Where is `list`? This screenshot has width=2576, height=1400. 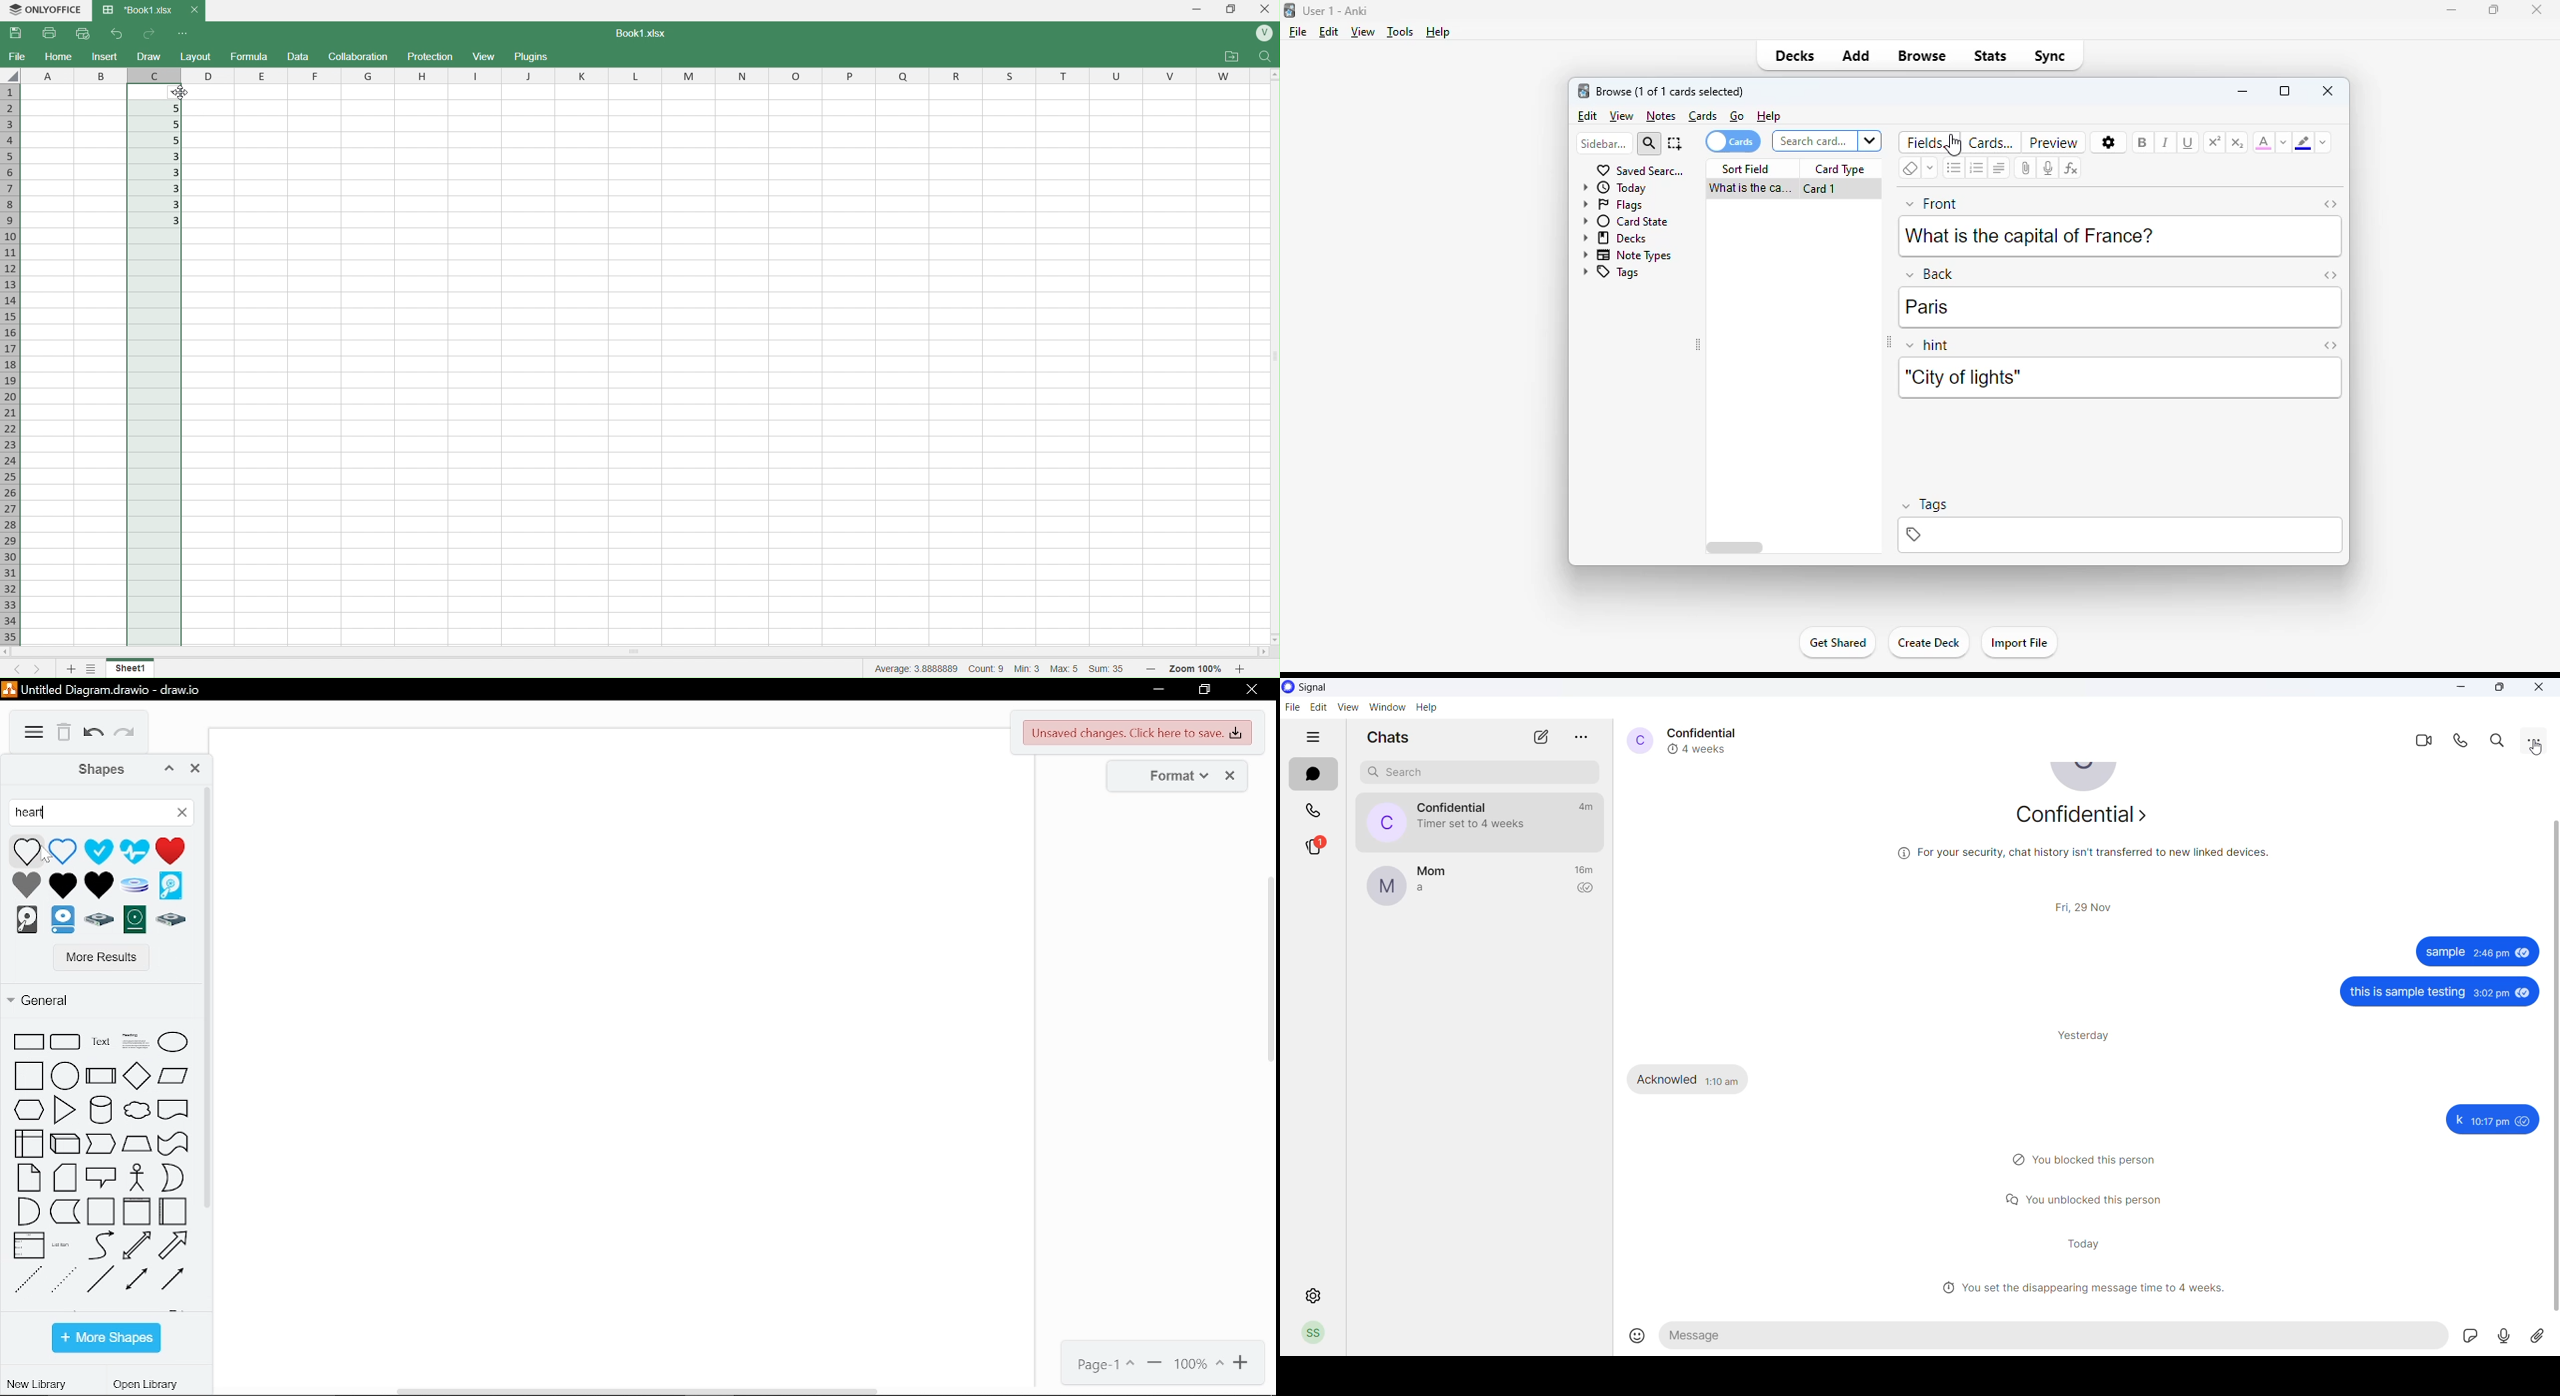
list is located at coordinates (29, 1245).